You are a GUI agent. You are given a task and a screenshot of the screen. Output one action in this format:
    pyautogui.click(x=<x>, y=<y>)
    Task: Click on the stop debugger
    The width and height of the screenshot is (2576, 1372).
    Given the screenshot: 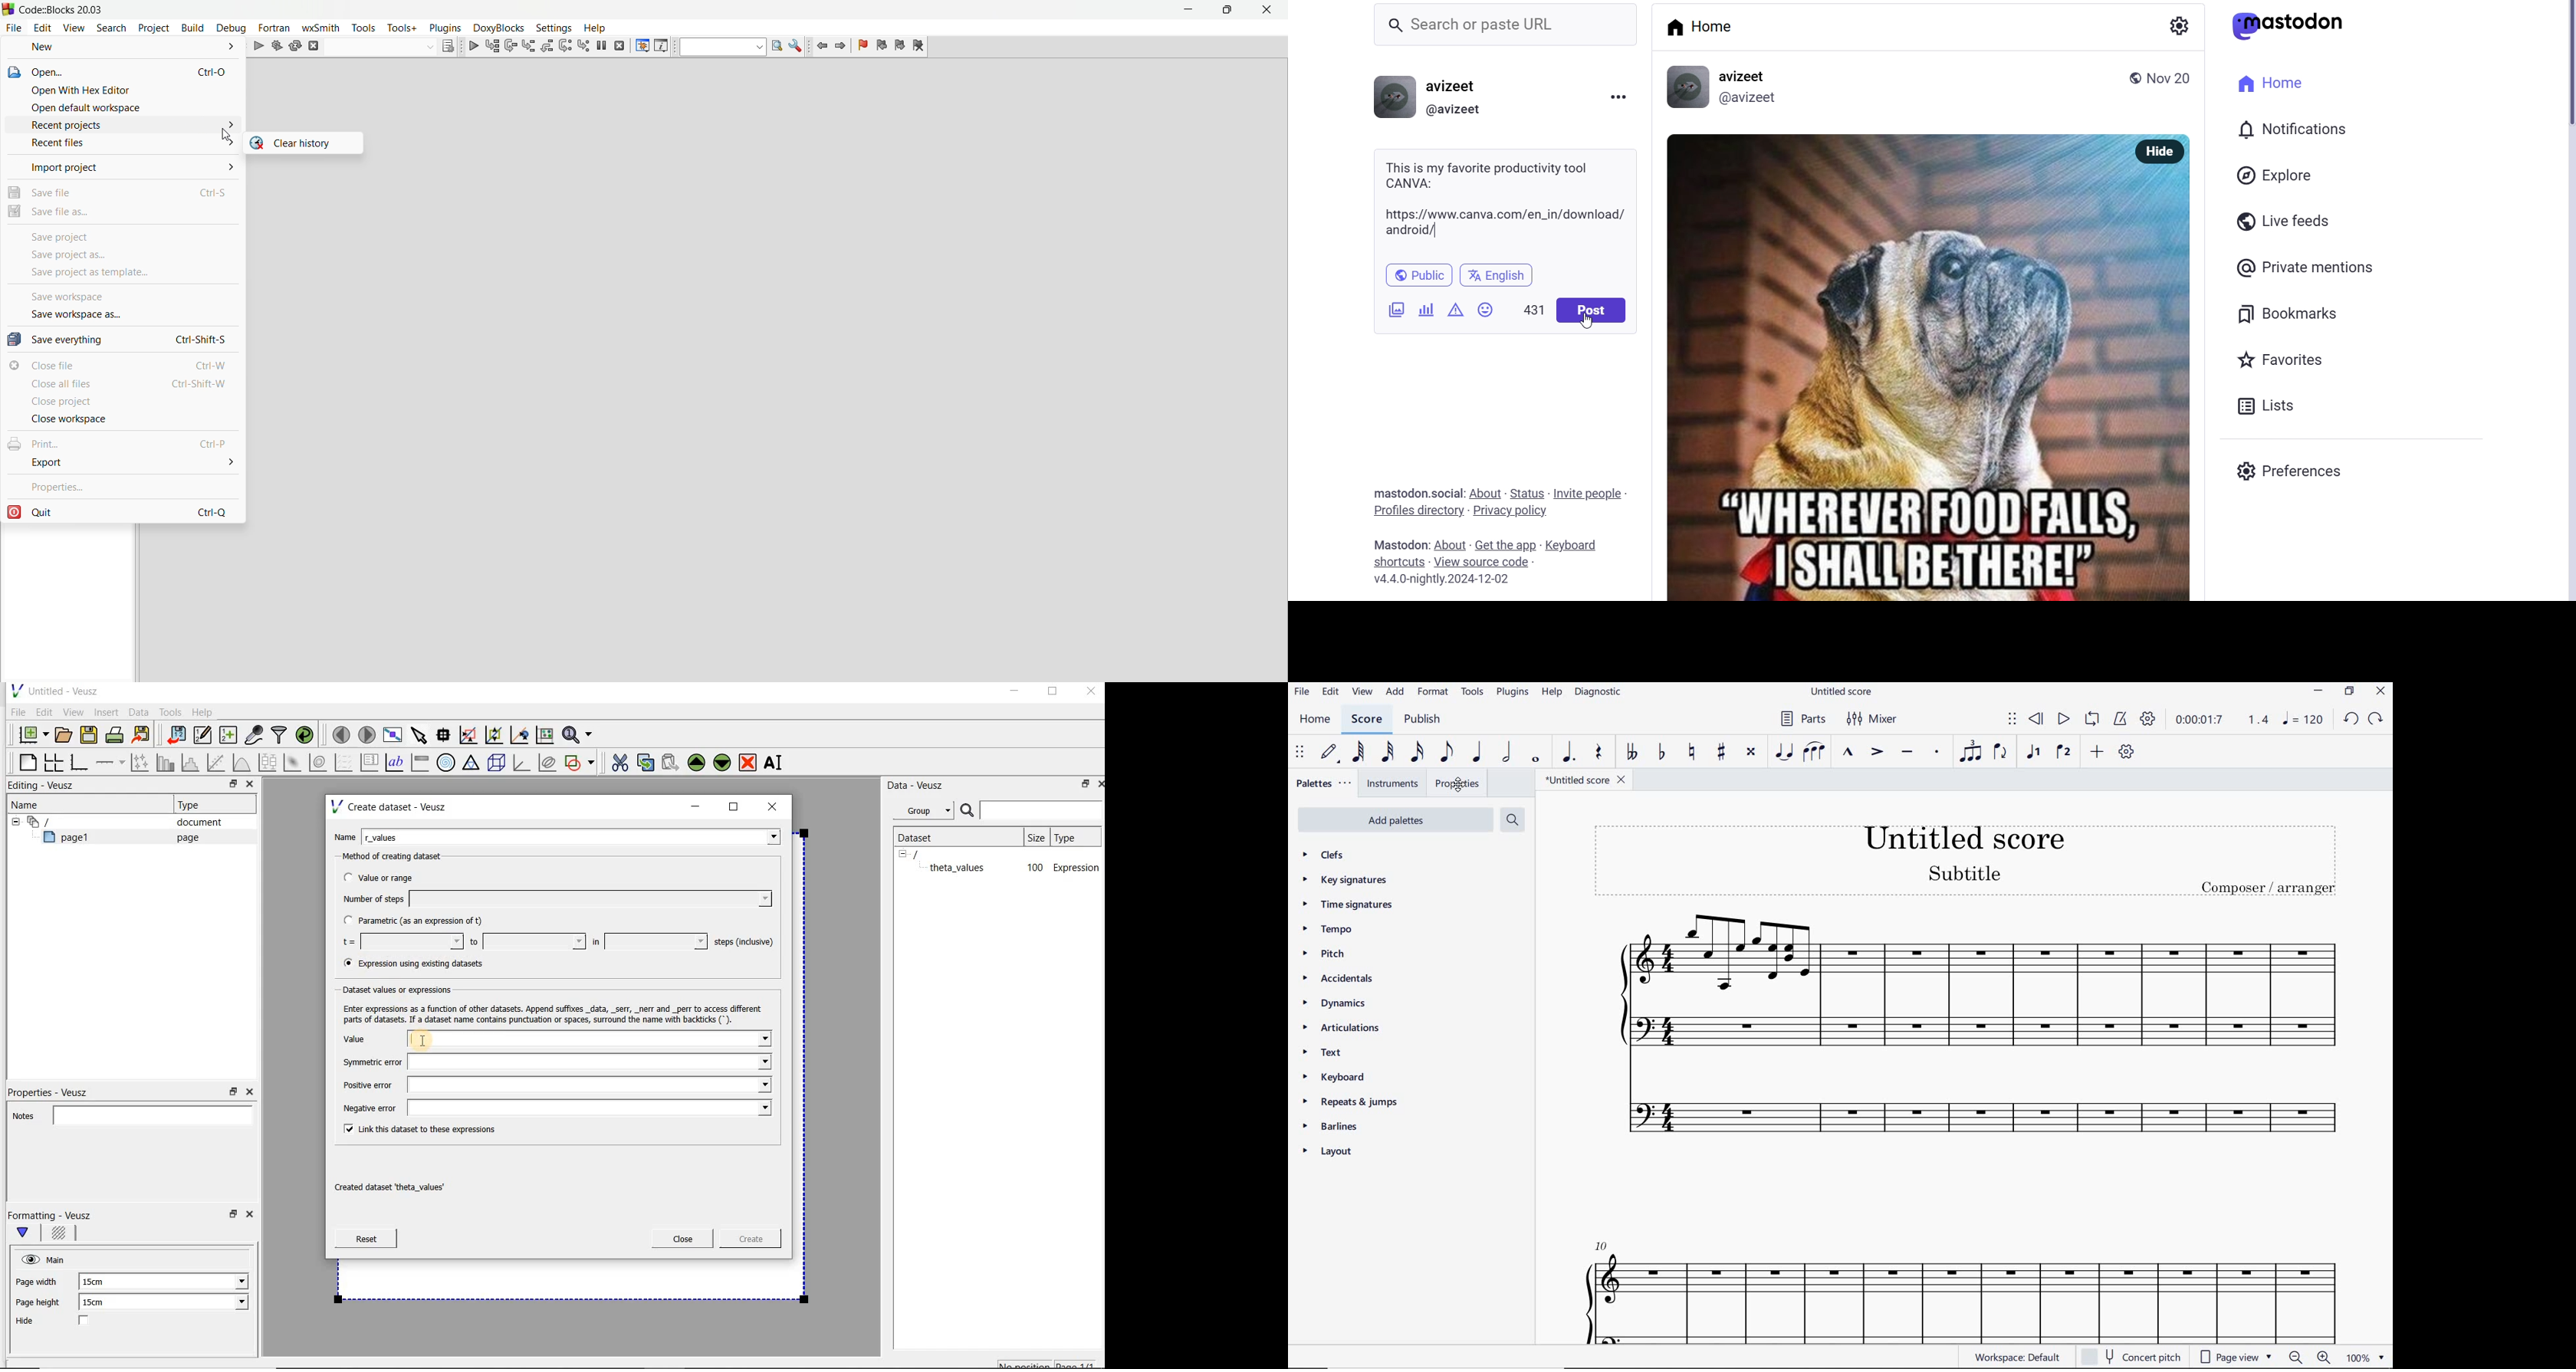 What is the action you would take?
    pyautogui.click(x=619, y=46)
    